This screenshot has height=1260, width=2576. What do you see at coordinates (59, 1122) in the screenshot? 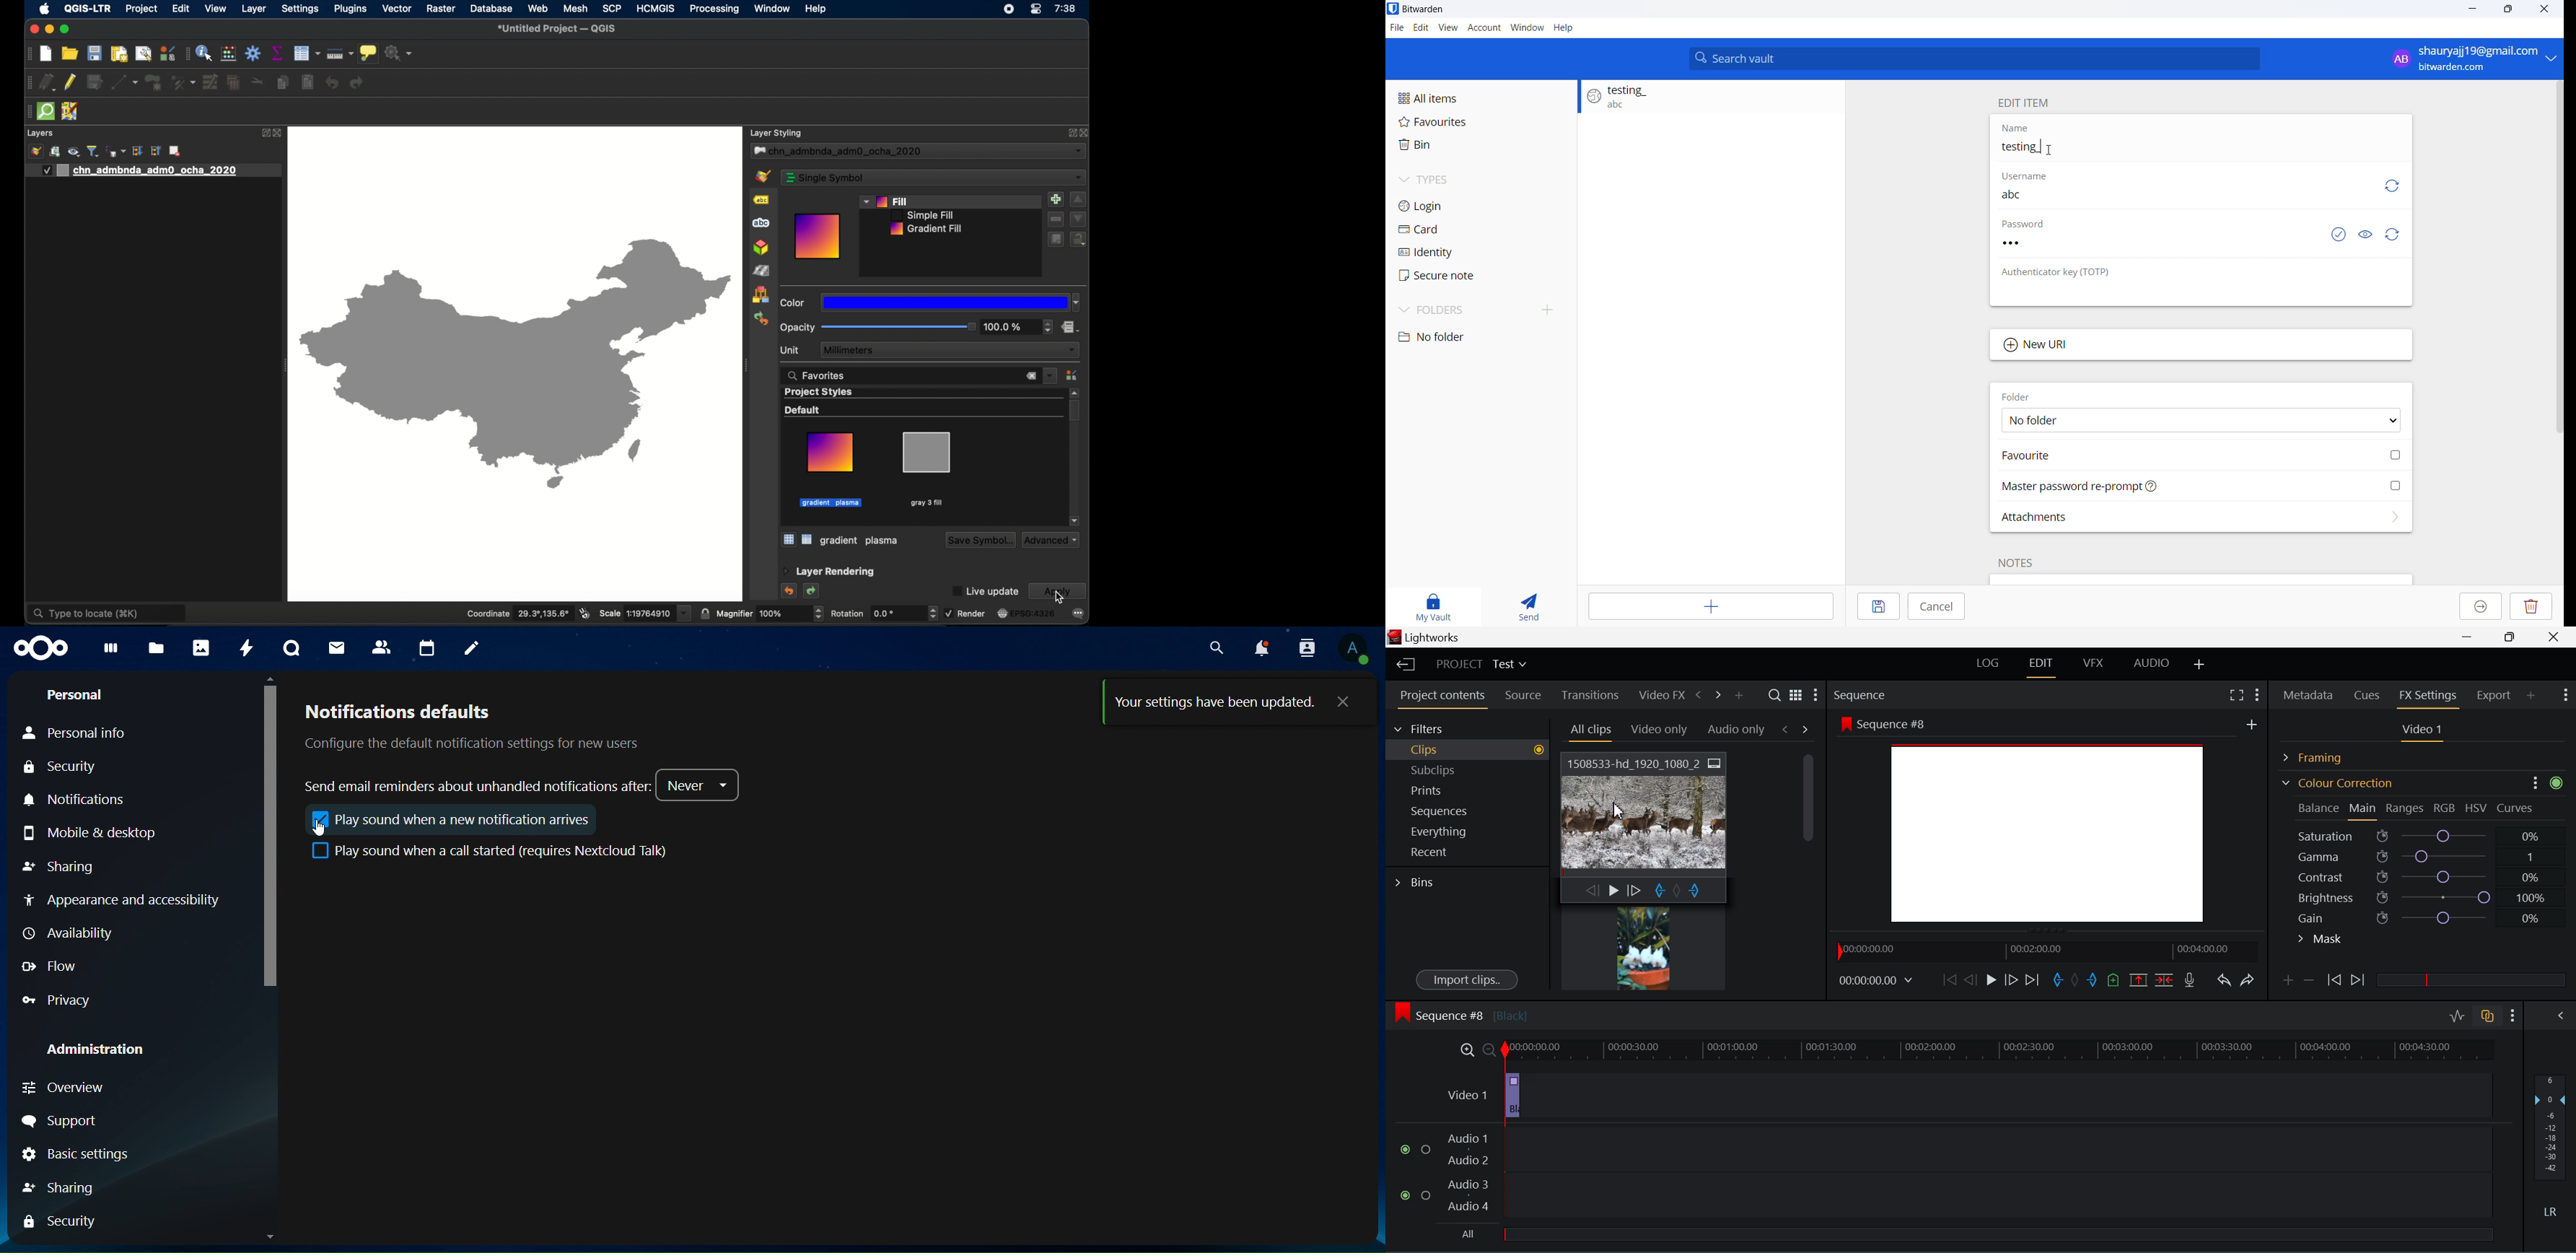
I see `Support` at bounding box center [59, 1122].